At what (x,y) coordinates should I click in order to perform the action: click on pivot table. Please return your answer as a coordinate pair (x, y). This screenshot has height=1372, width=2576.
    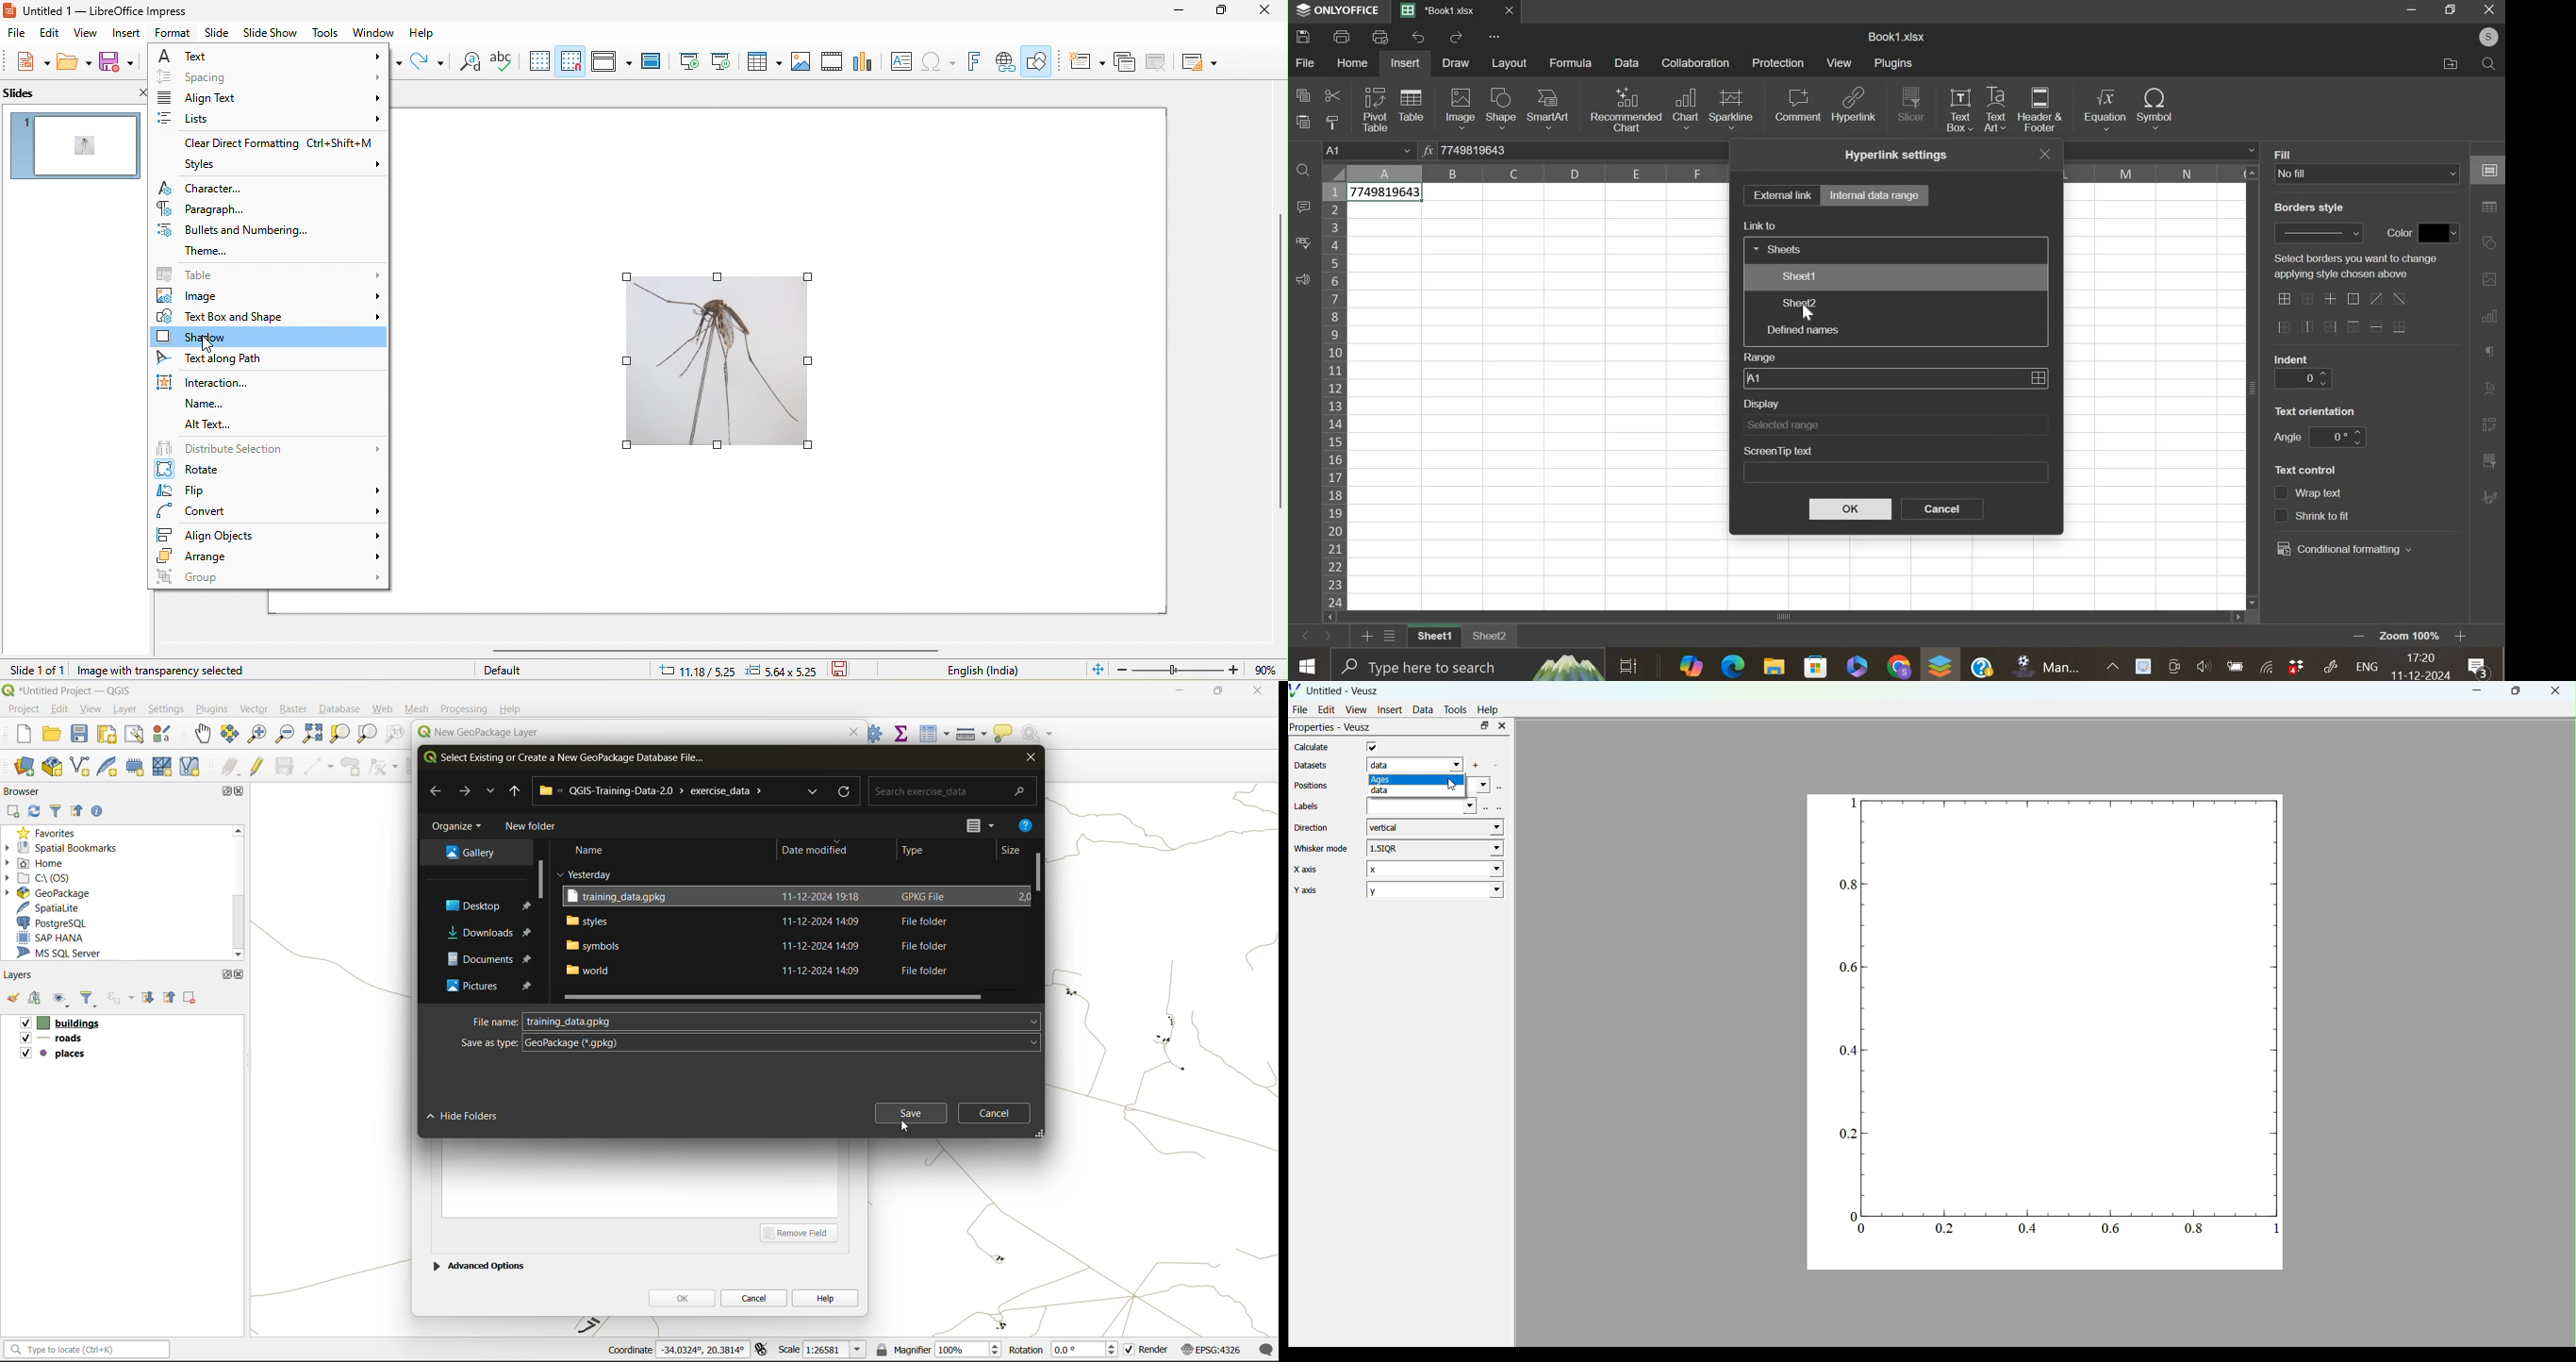
    Looking at the image, I should click on (1375, 110).